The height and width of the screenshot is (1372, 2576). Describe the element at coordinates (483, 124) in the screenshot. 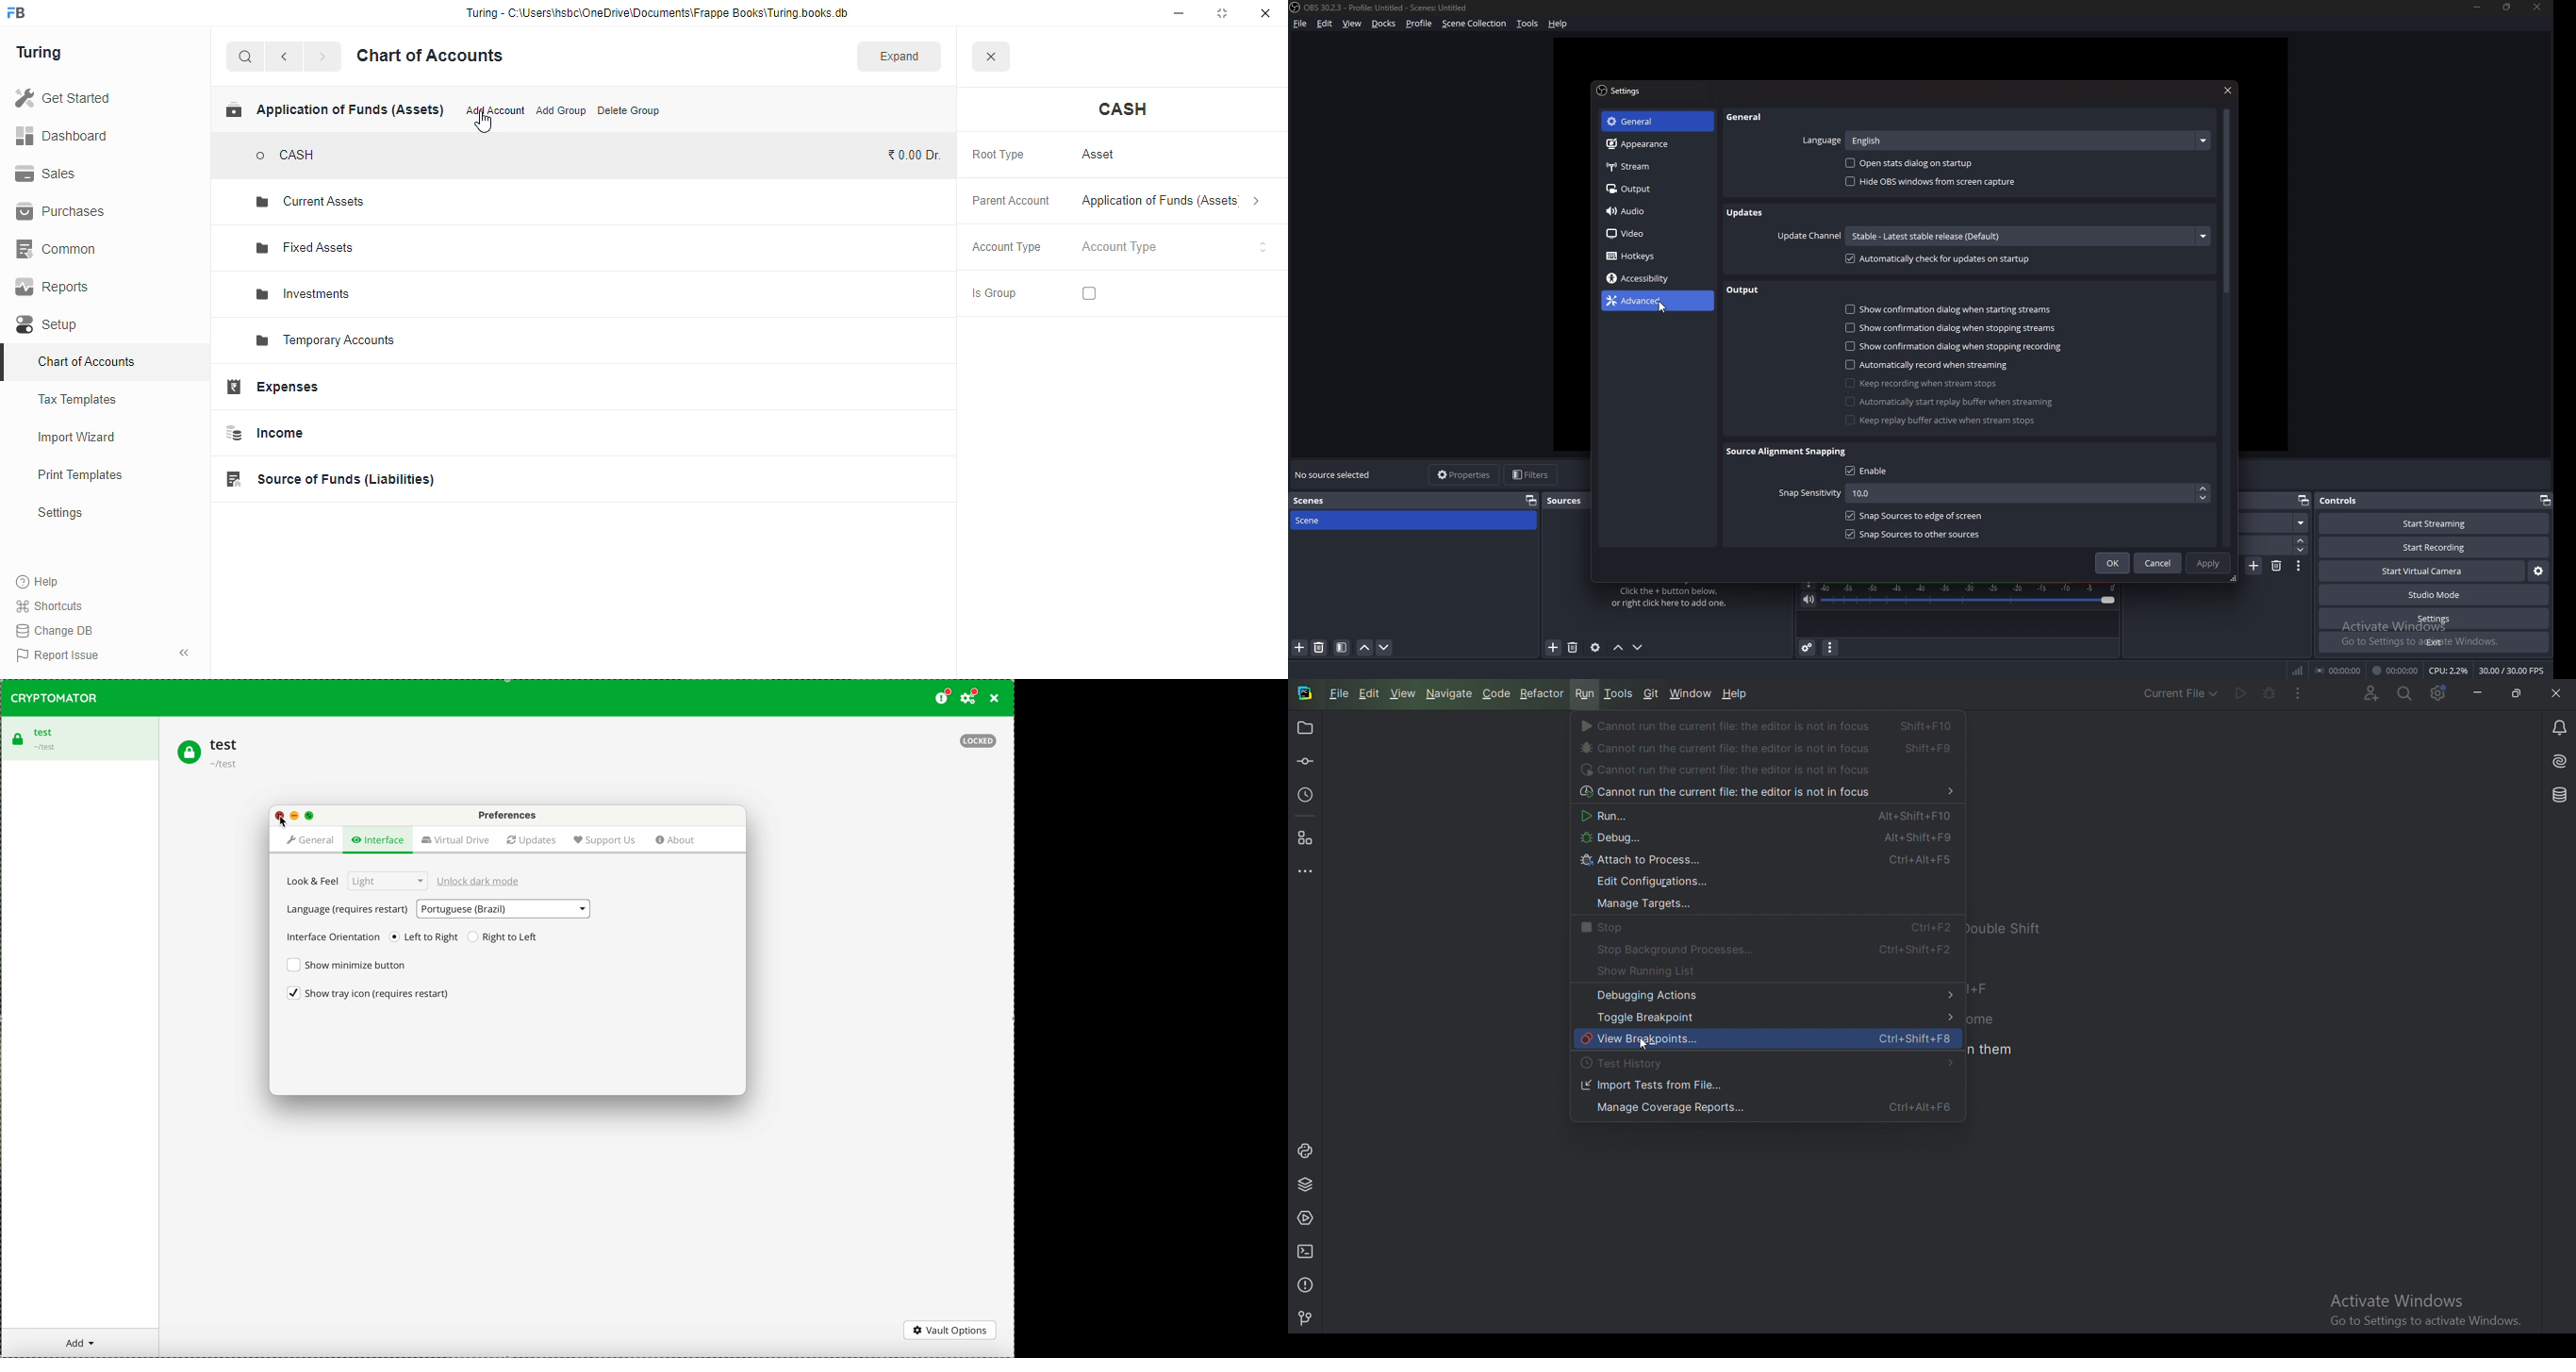

I see `cursor` at that location.